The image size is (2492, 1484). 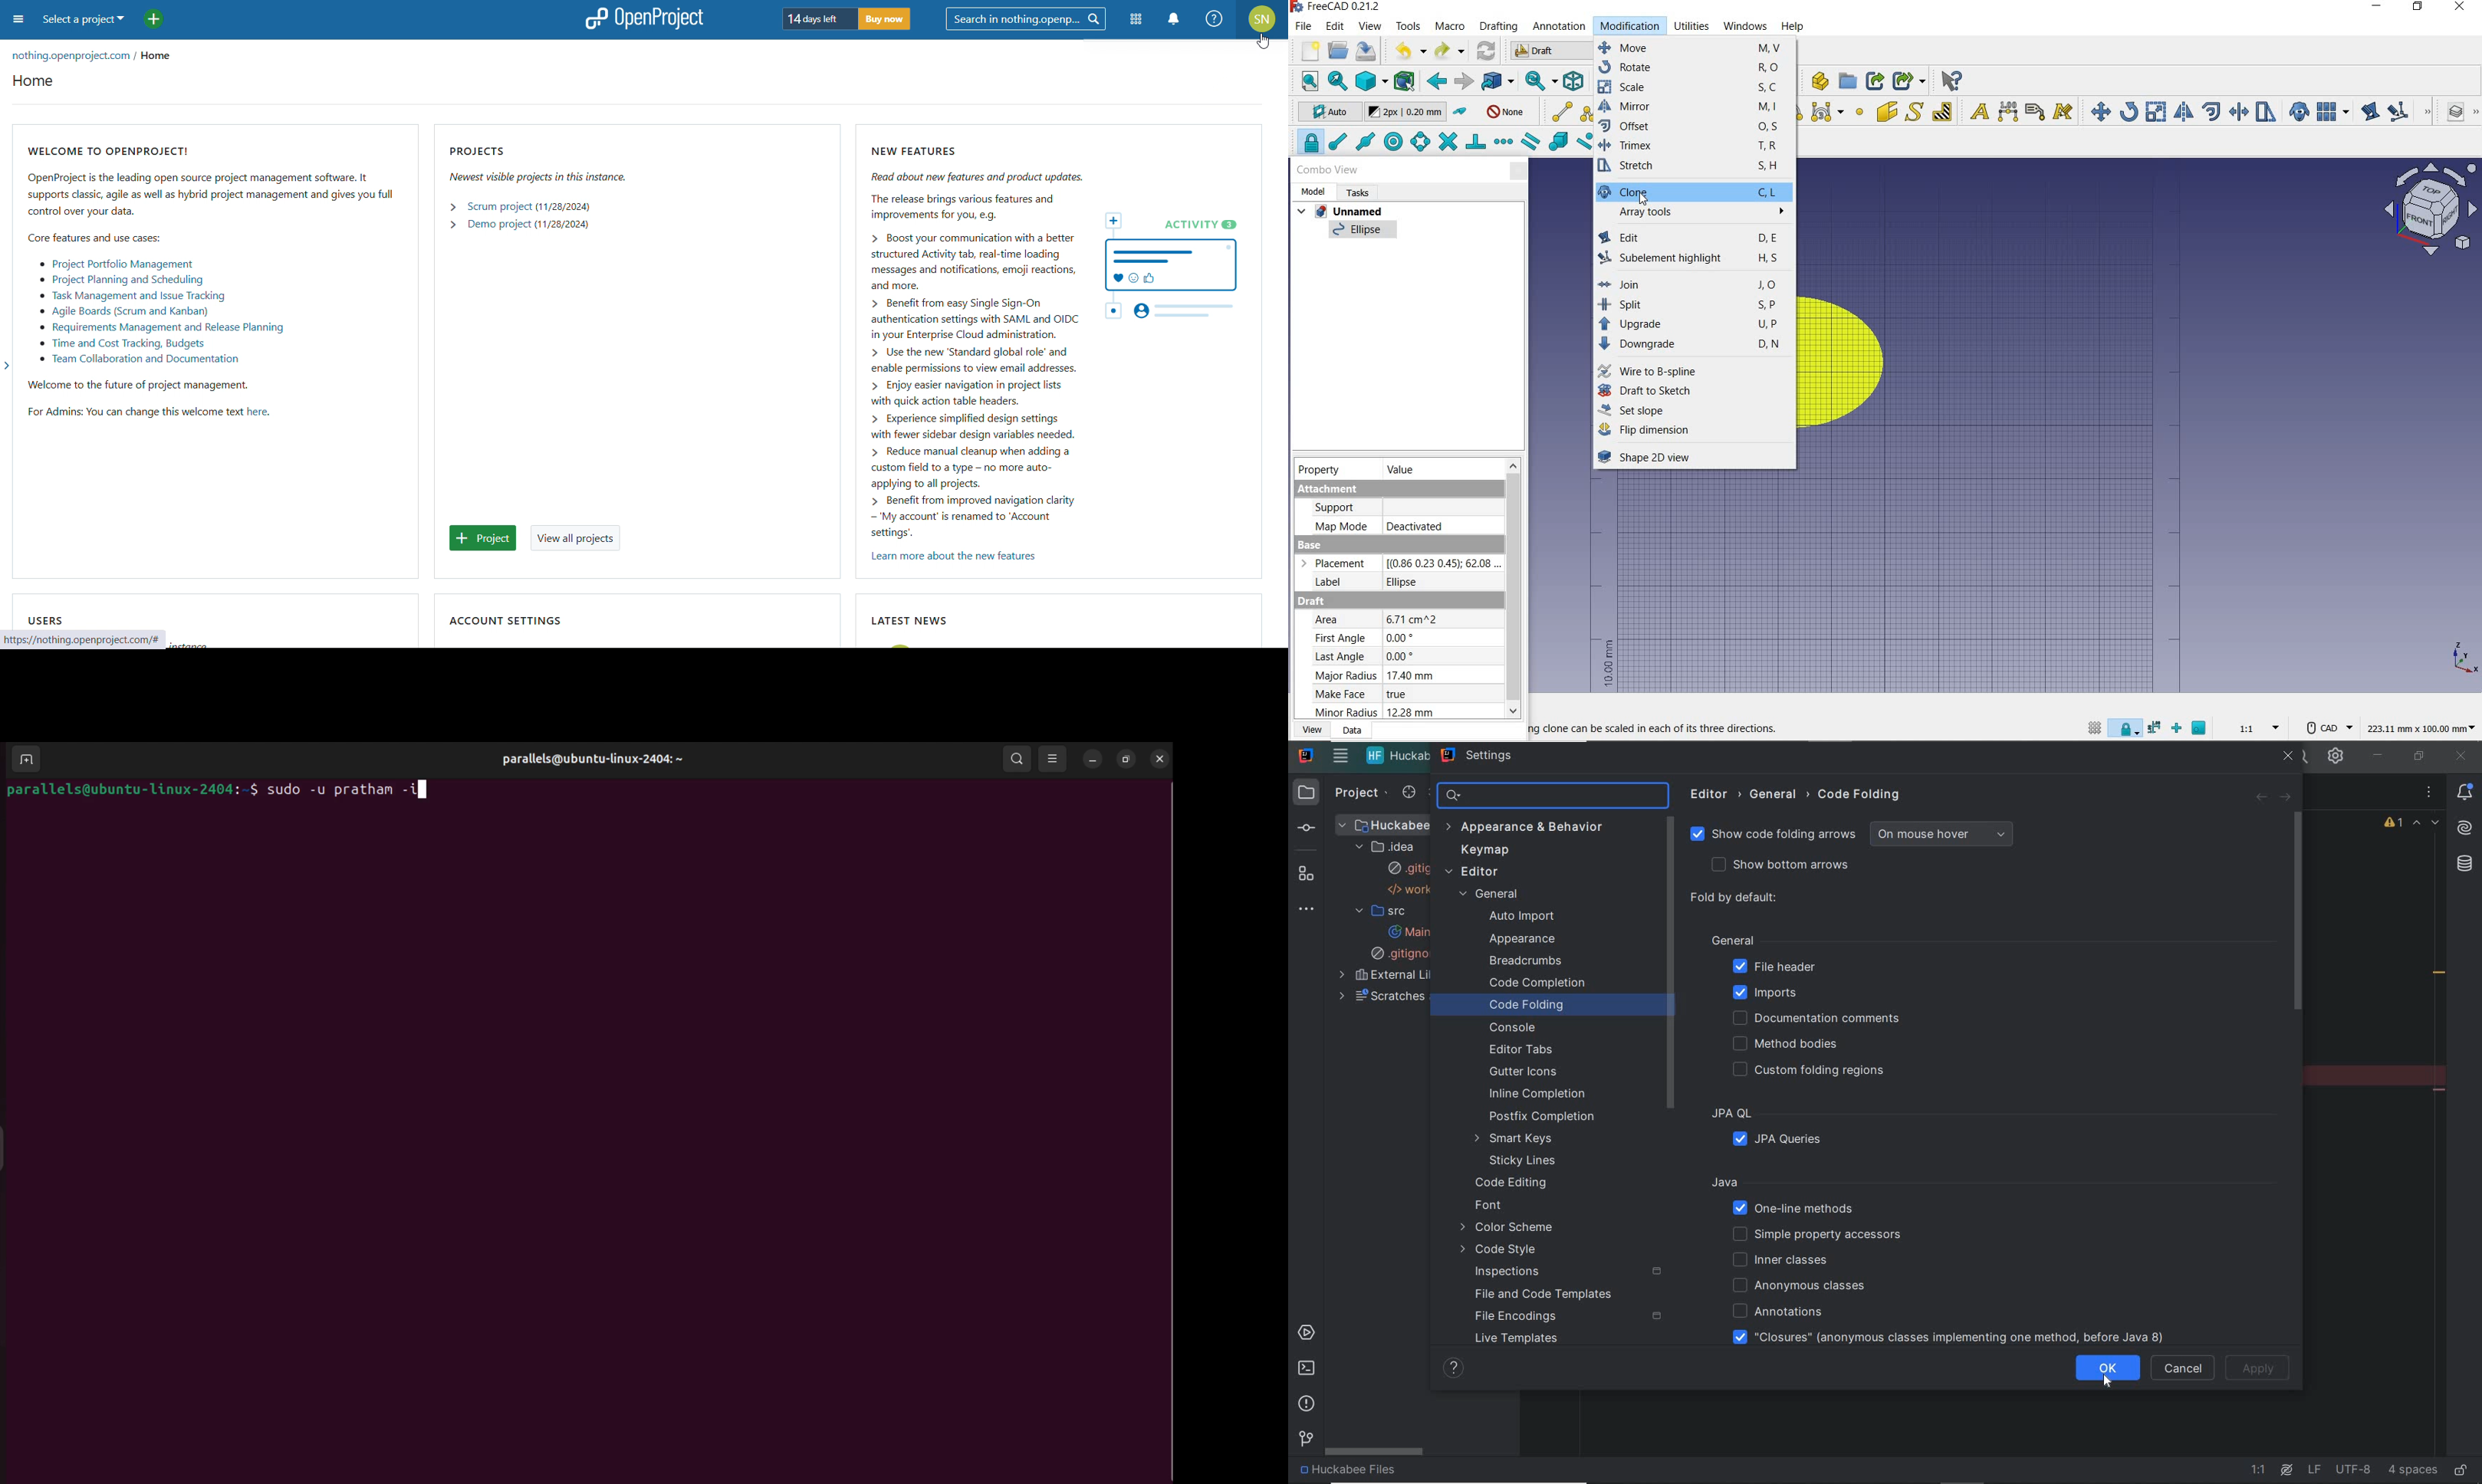 What do you see at coordinates (1413, 891) in the screenshot?
I see `workspace.xml` at bounding box center [1413, 891].